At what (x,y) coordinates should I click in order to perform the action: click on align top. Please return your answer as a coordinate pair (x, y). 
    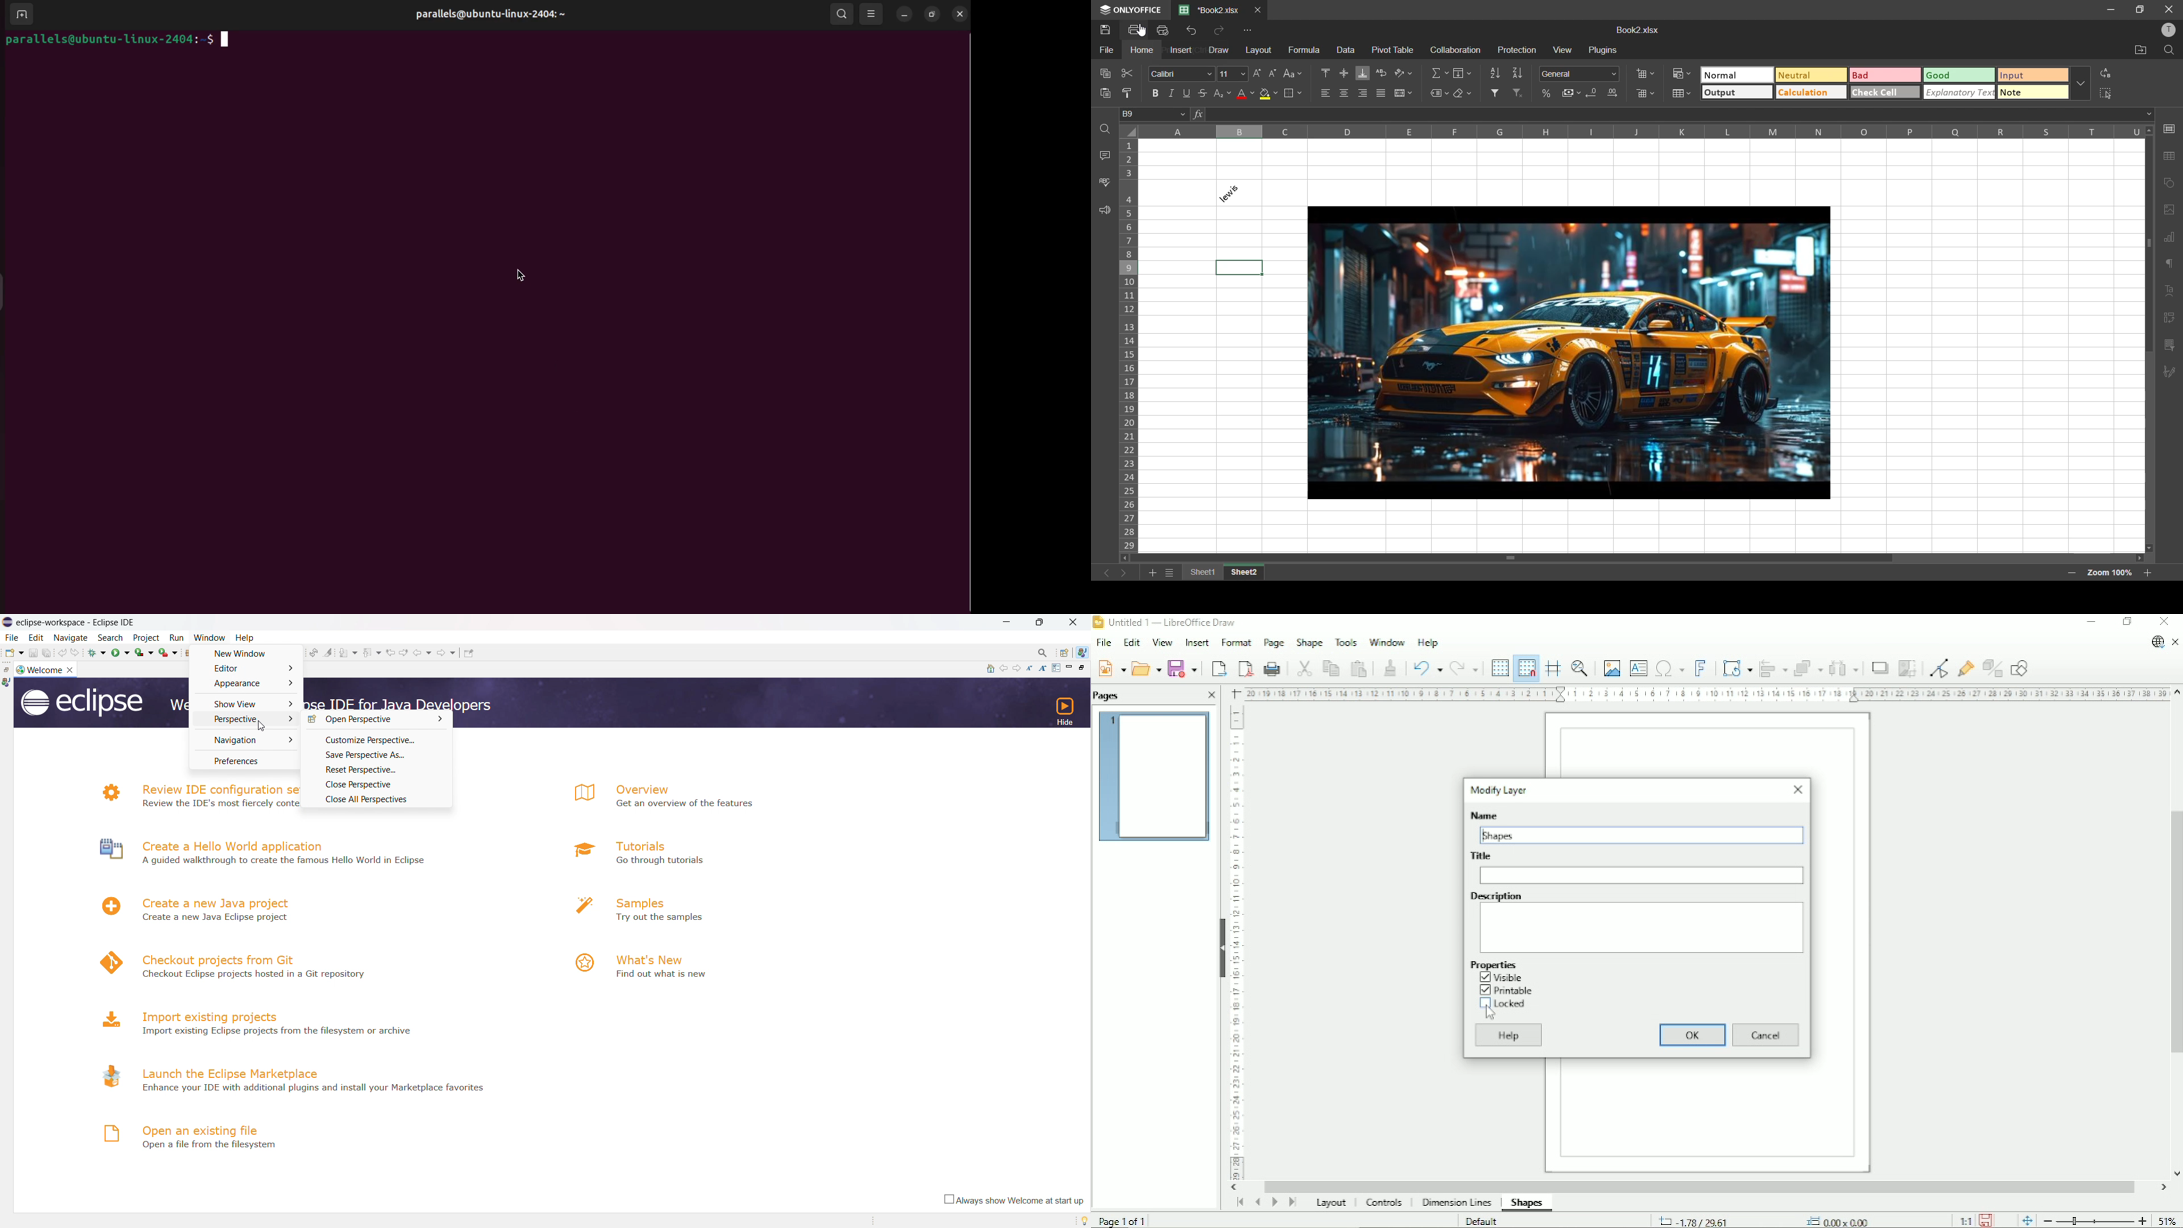
    Looking at the image, I should click on (1326, 72).